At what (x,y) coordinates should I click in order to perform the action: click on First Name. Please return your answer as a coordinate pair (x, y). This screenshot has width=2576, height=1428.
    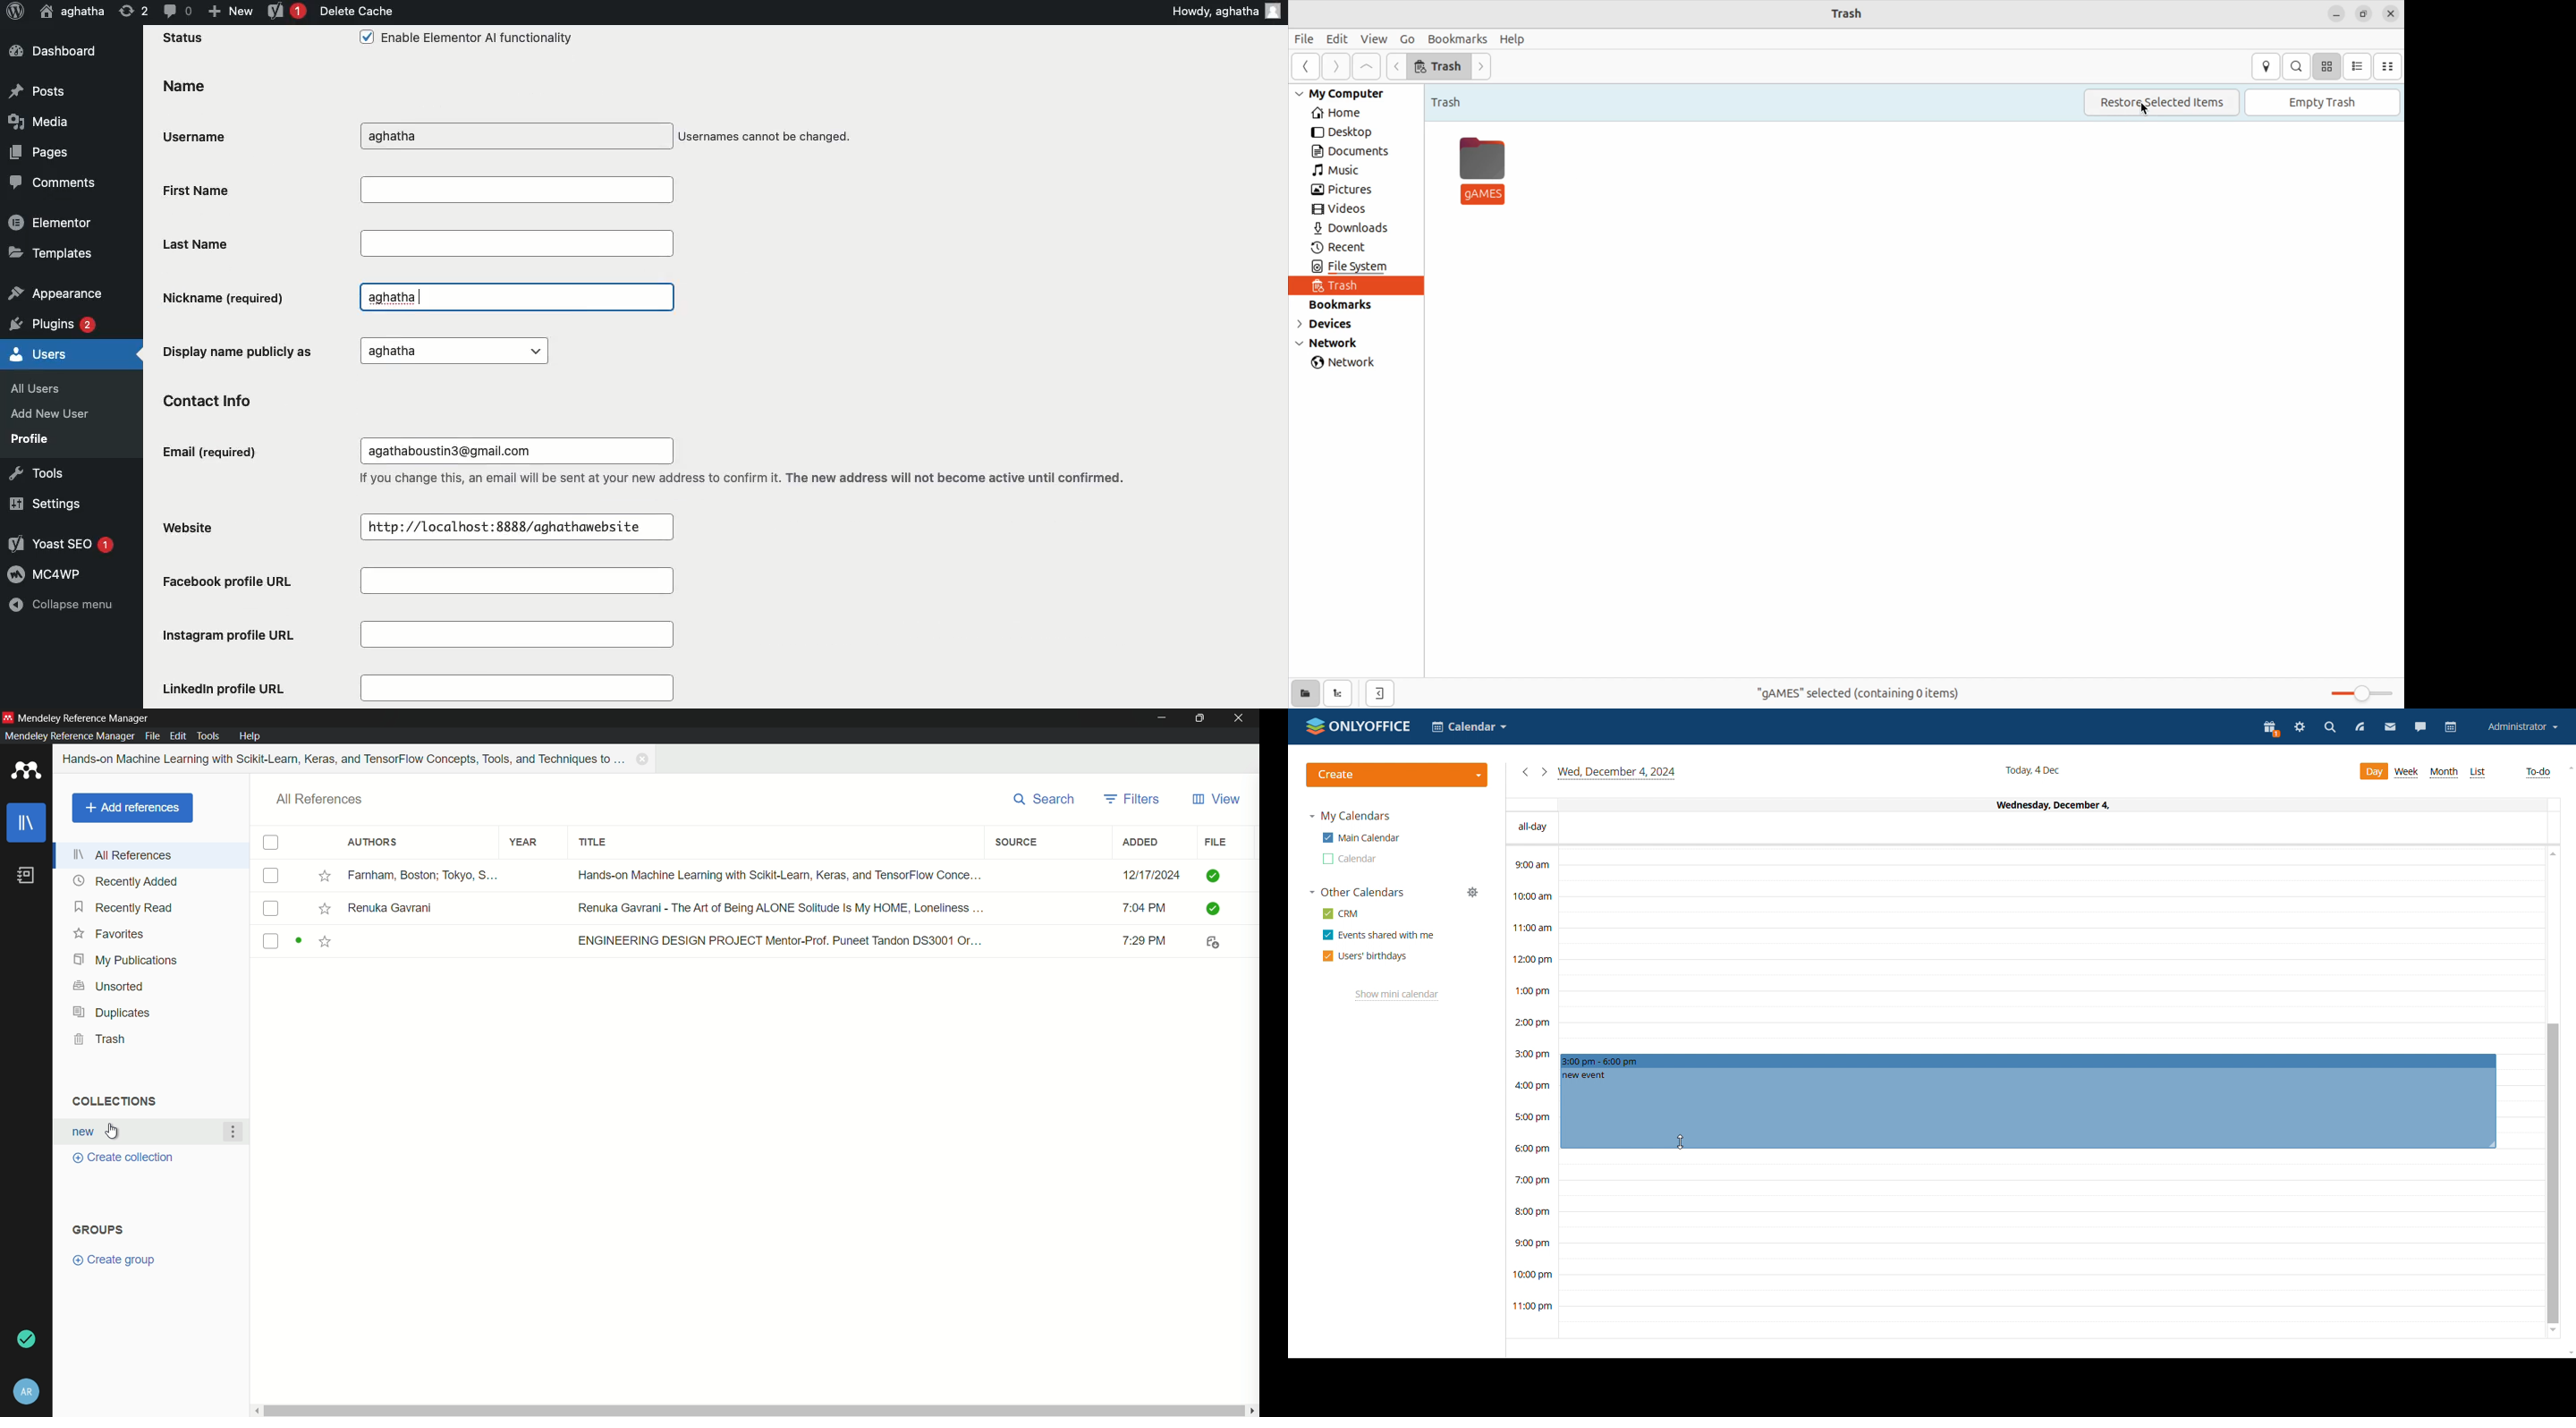
    Looking at the image, I should click on (416, 189).